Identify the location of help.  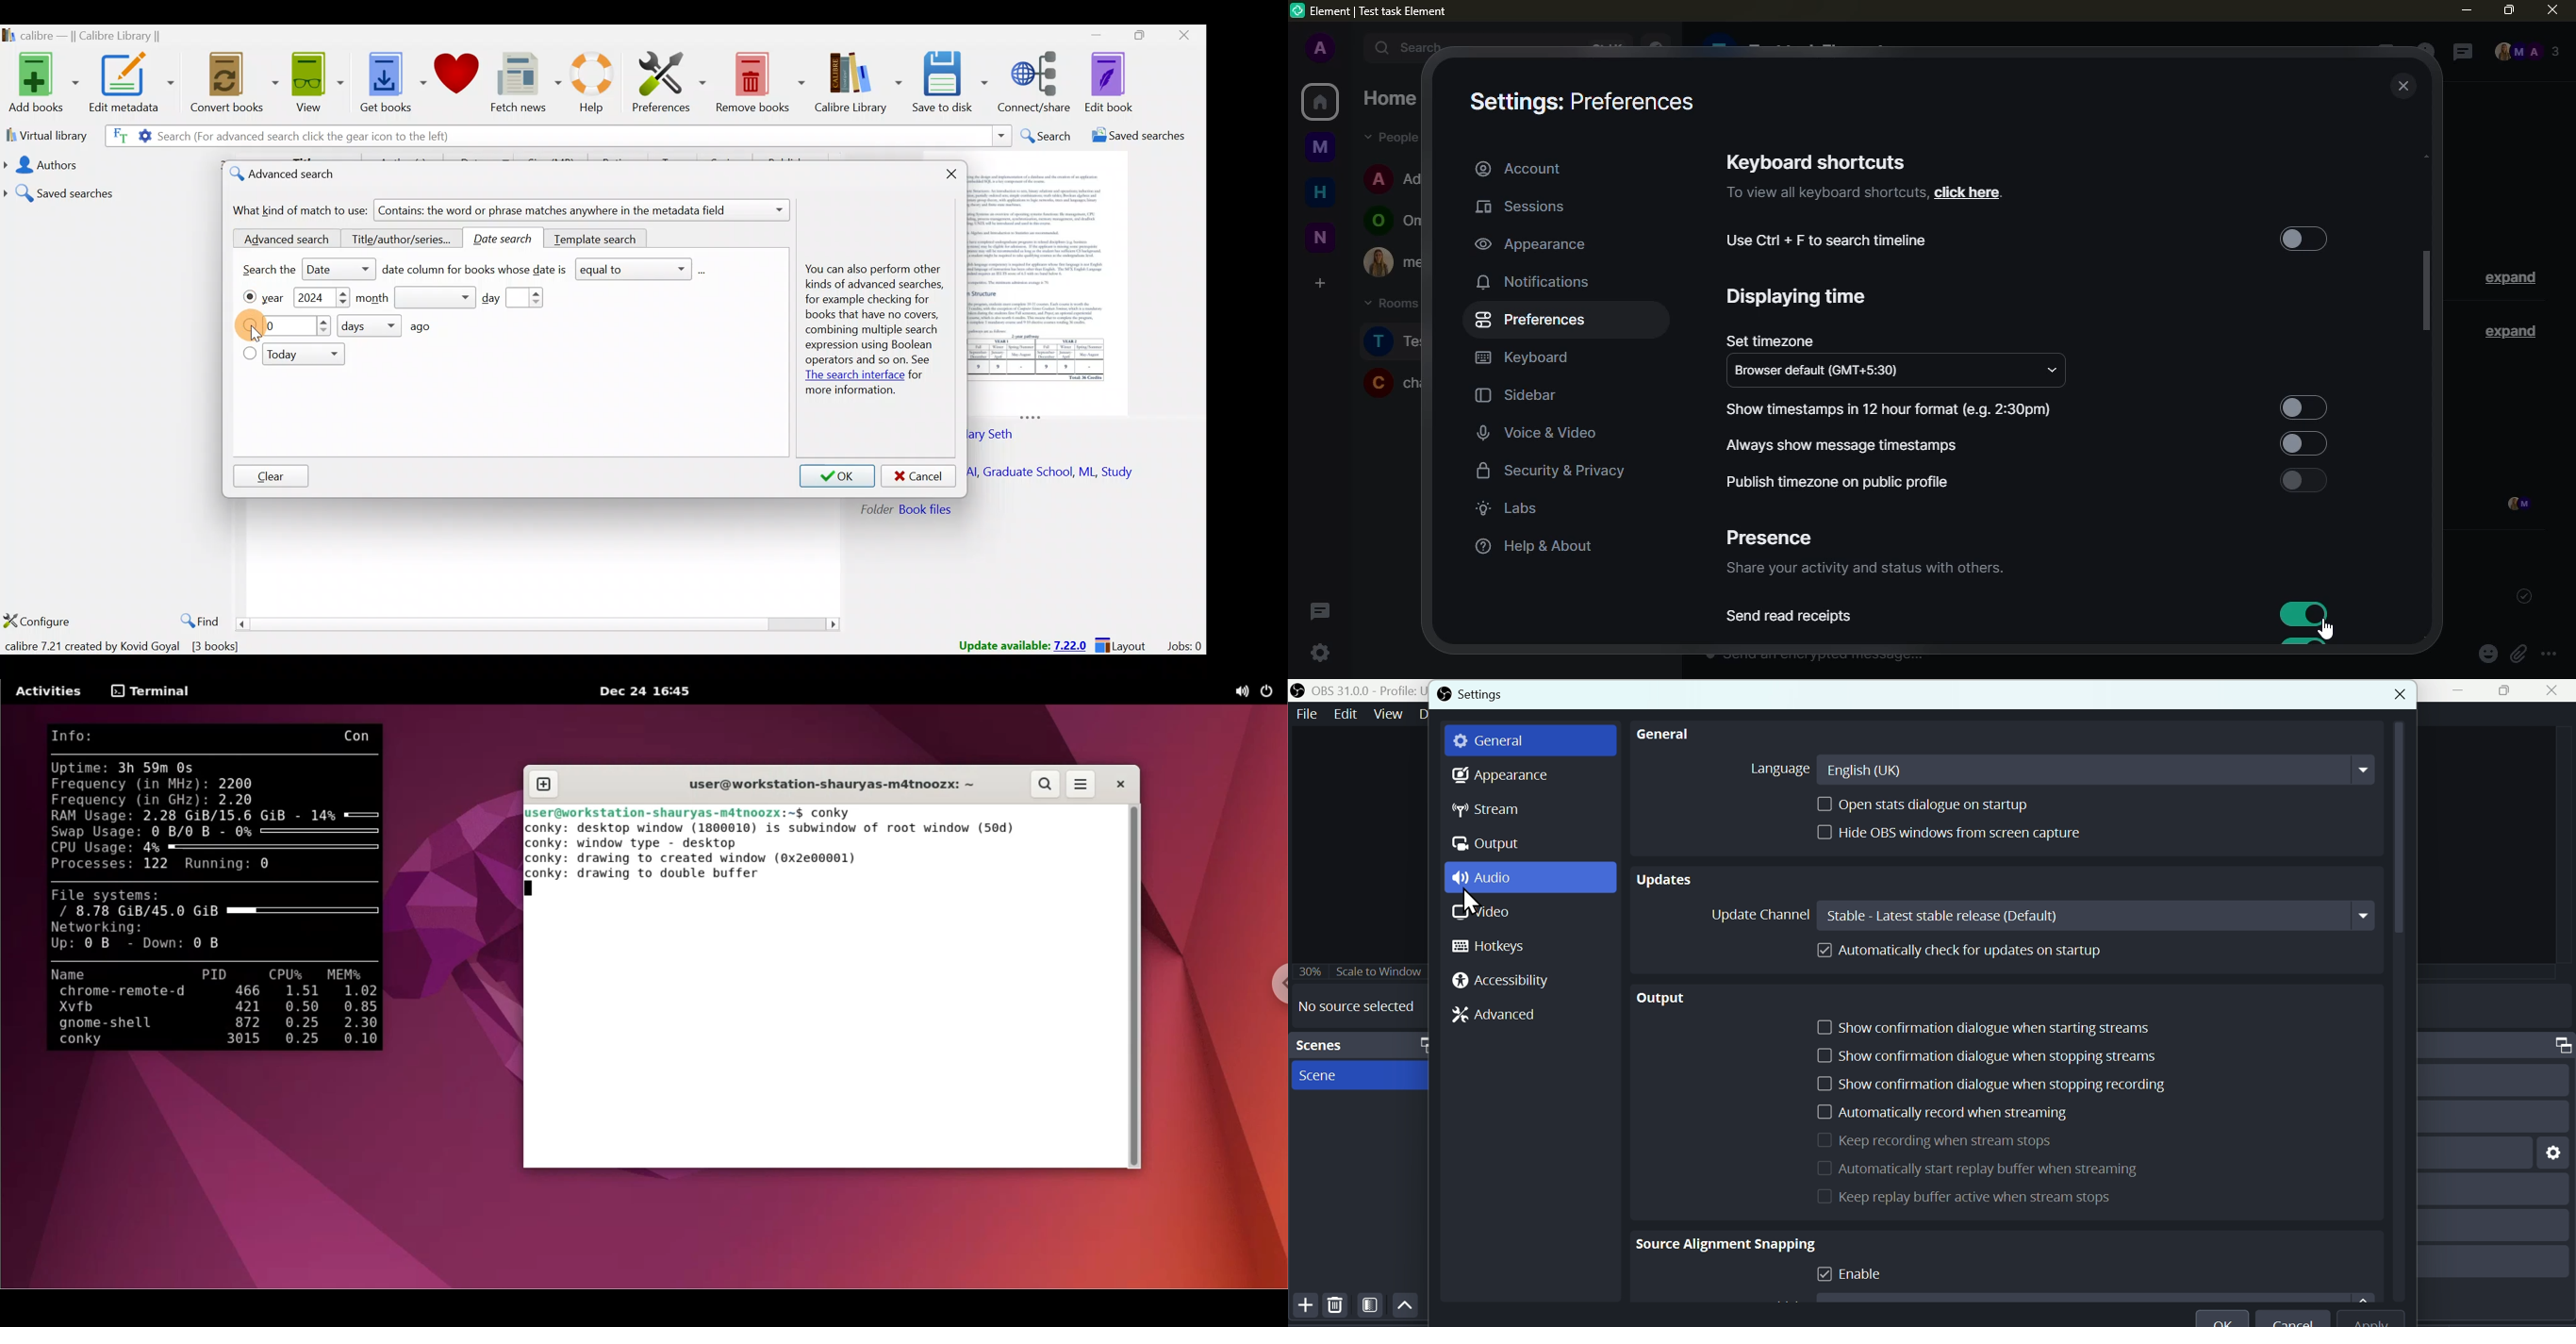
(1529, 546).